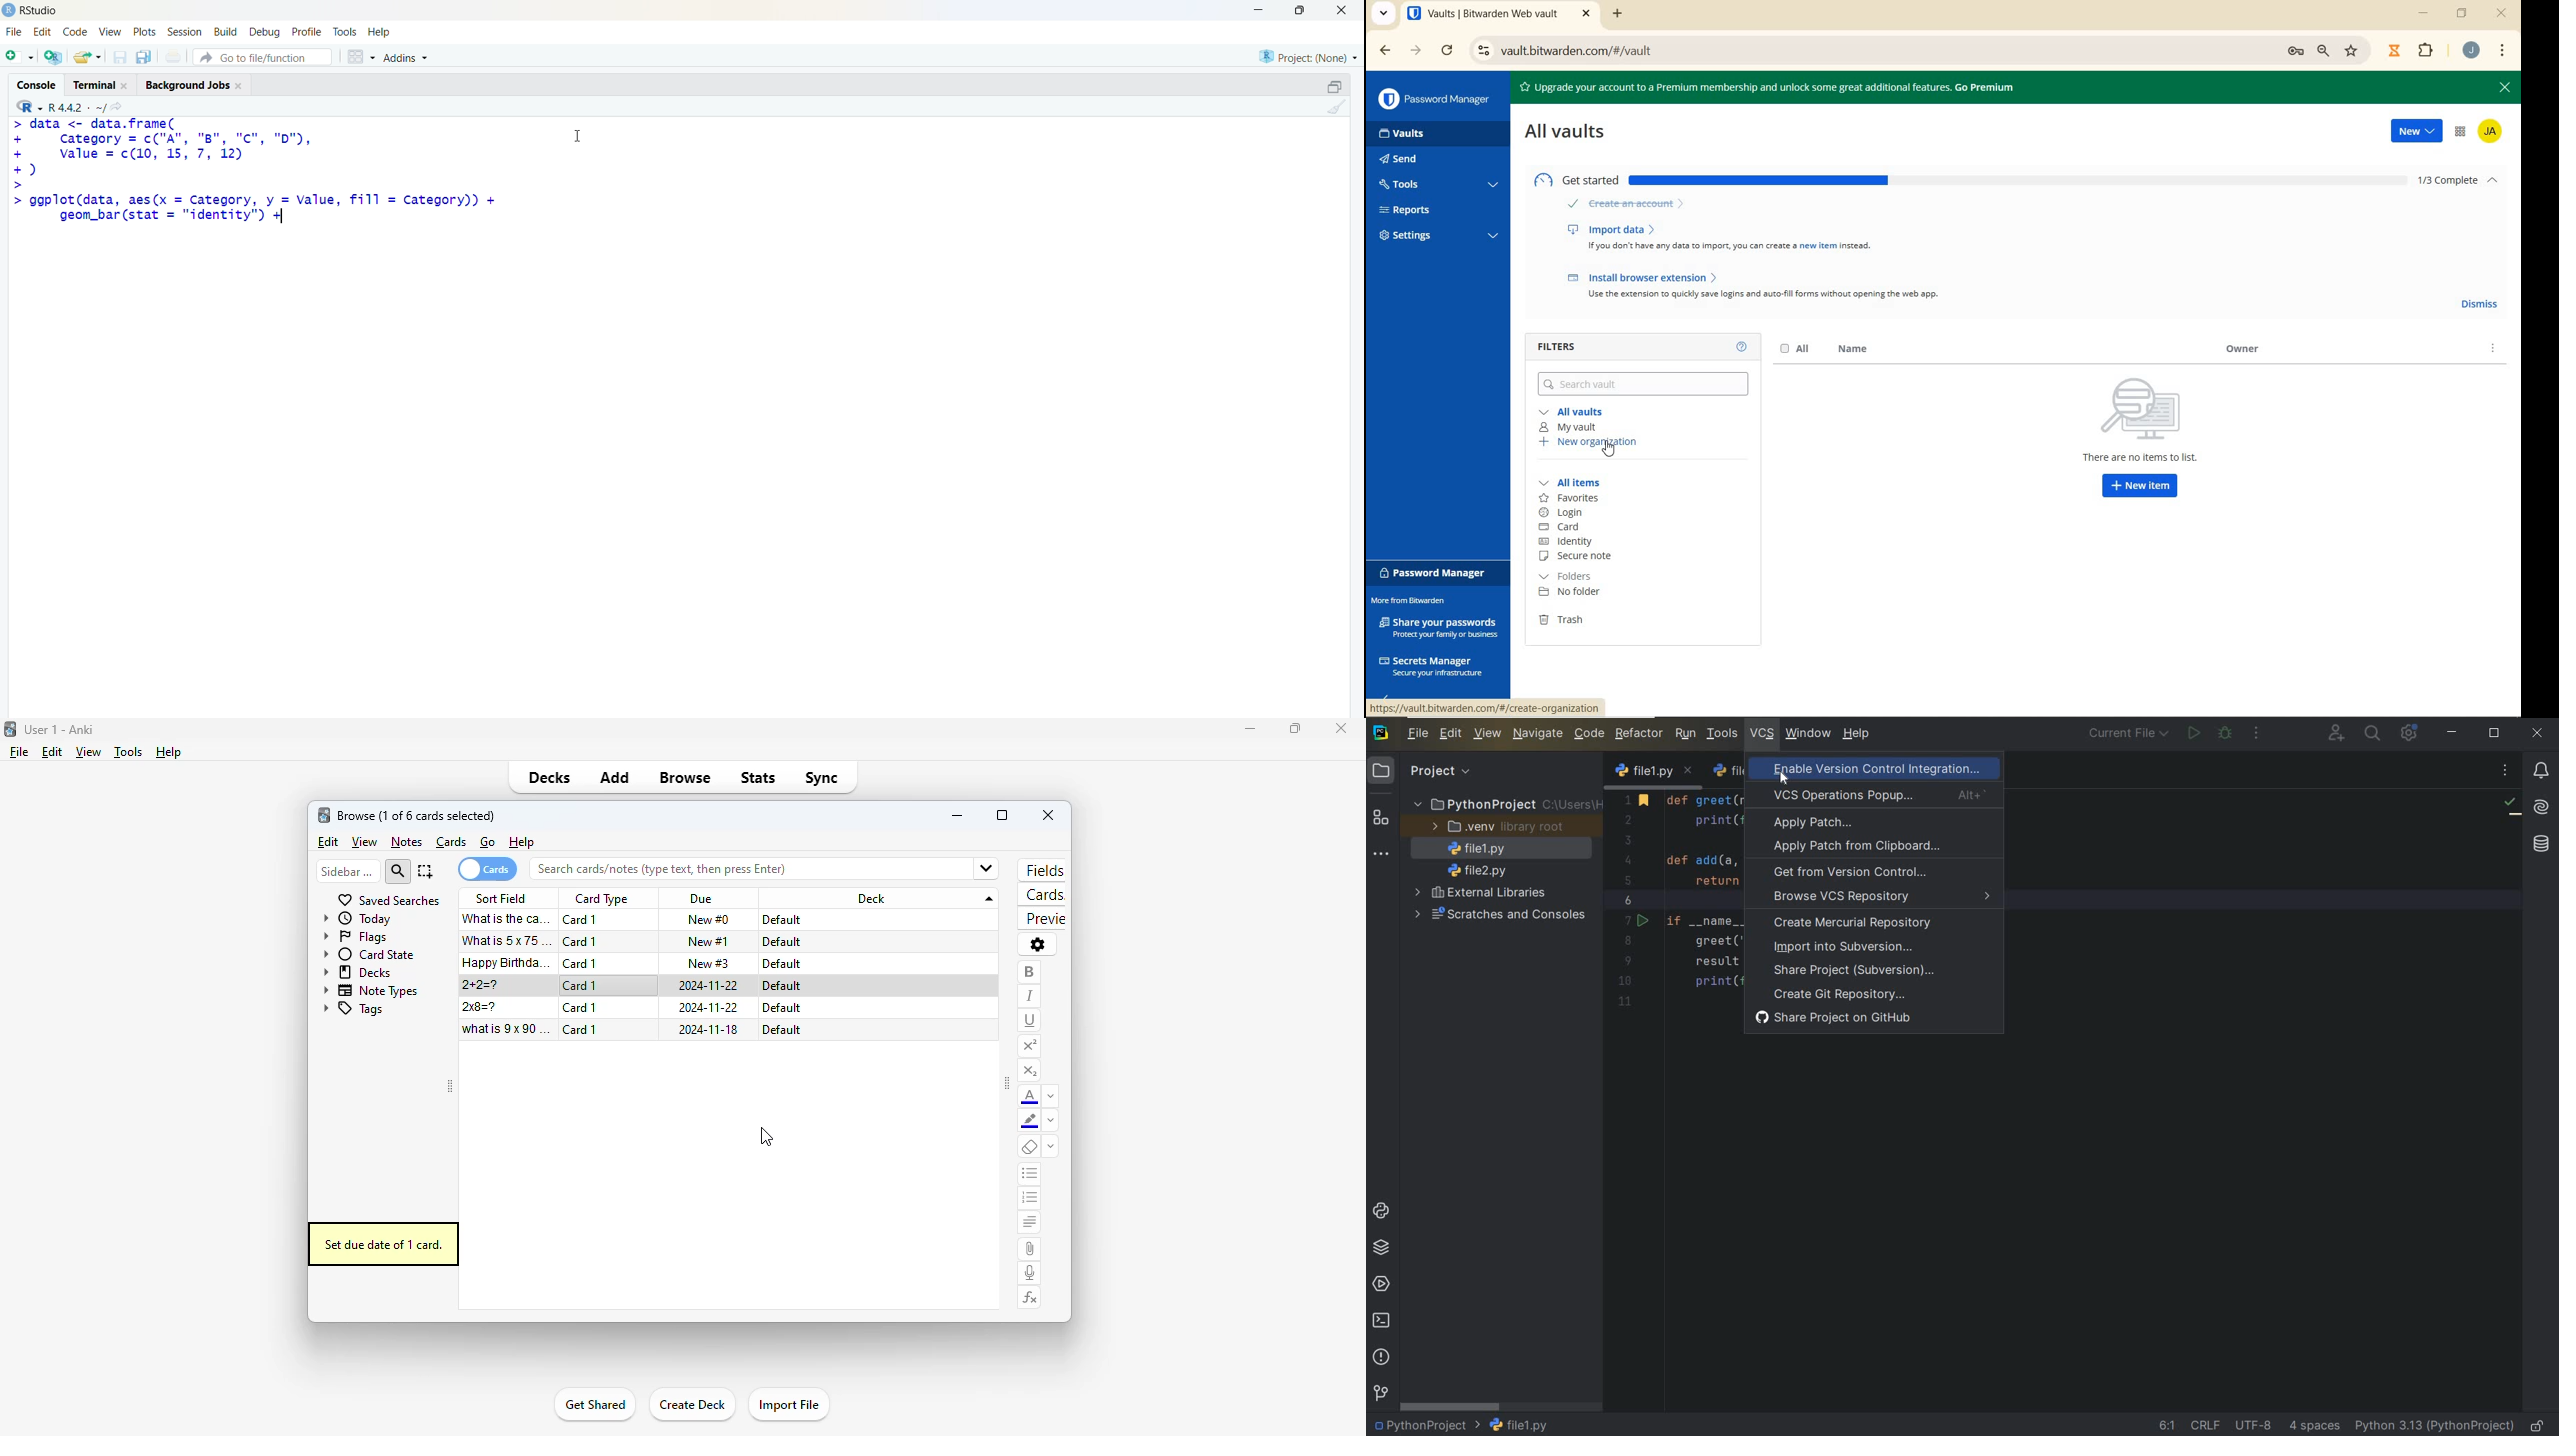 The image size is (2576, 1456). I want to click on  R language version - R 4.4.2, so click(77, 106).